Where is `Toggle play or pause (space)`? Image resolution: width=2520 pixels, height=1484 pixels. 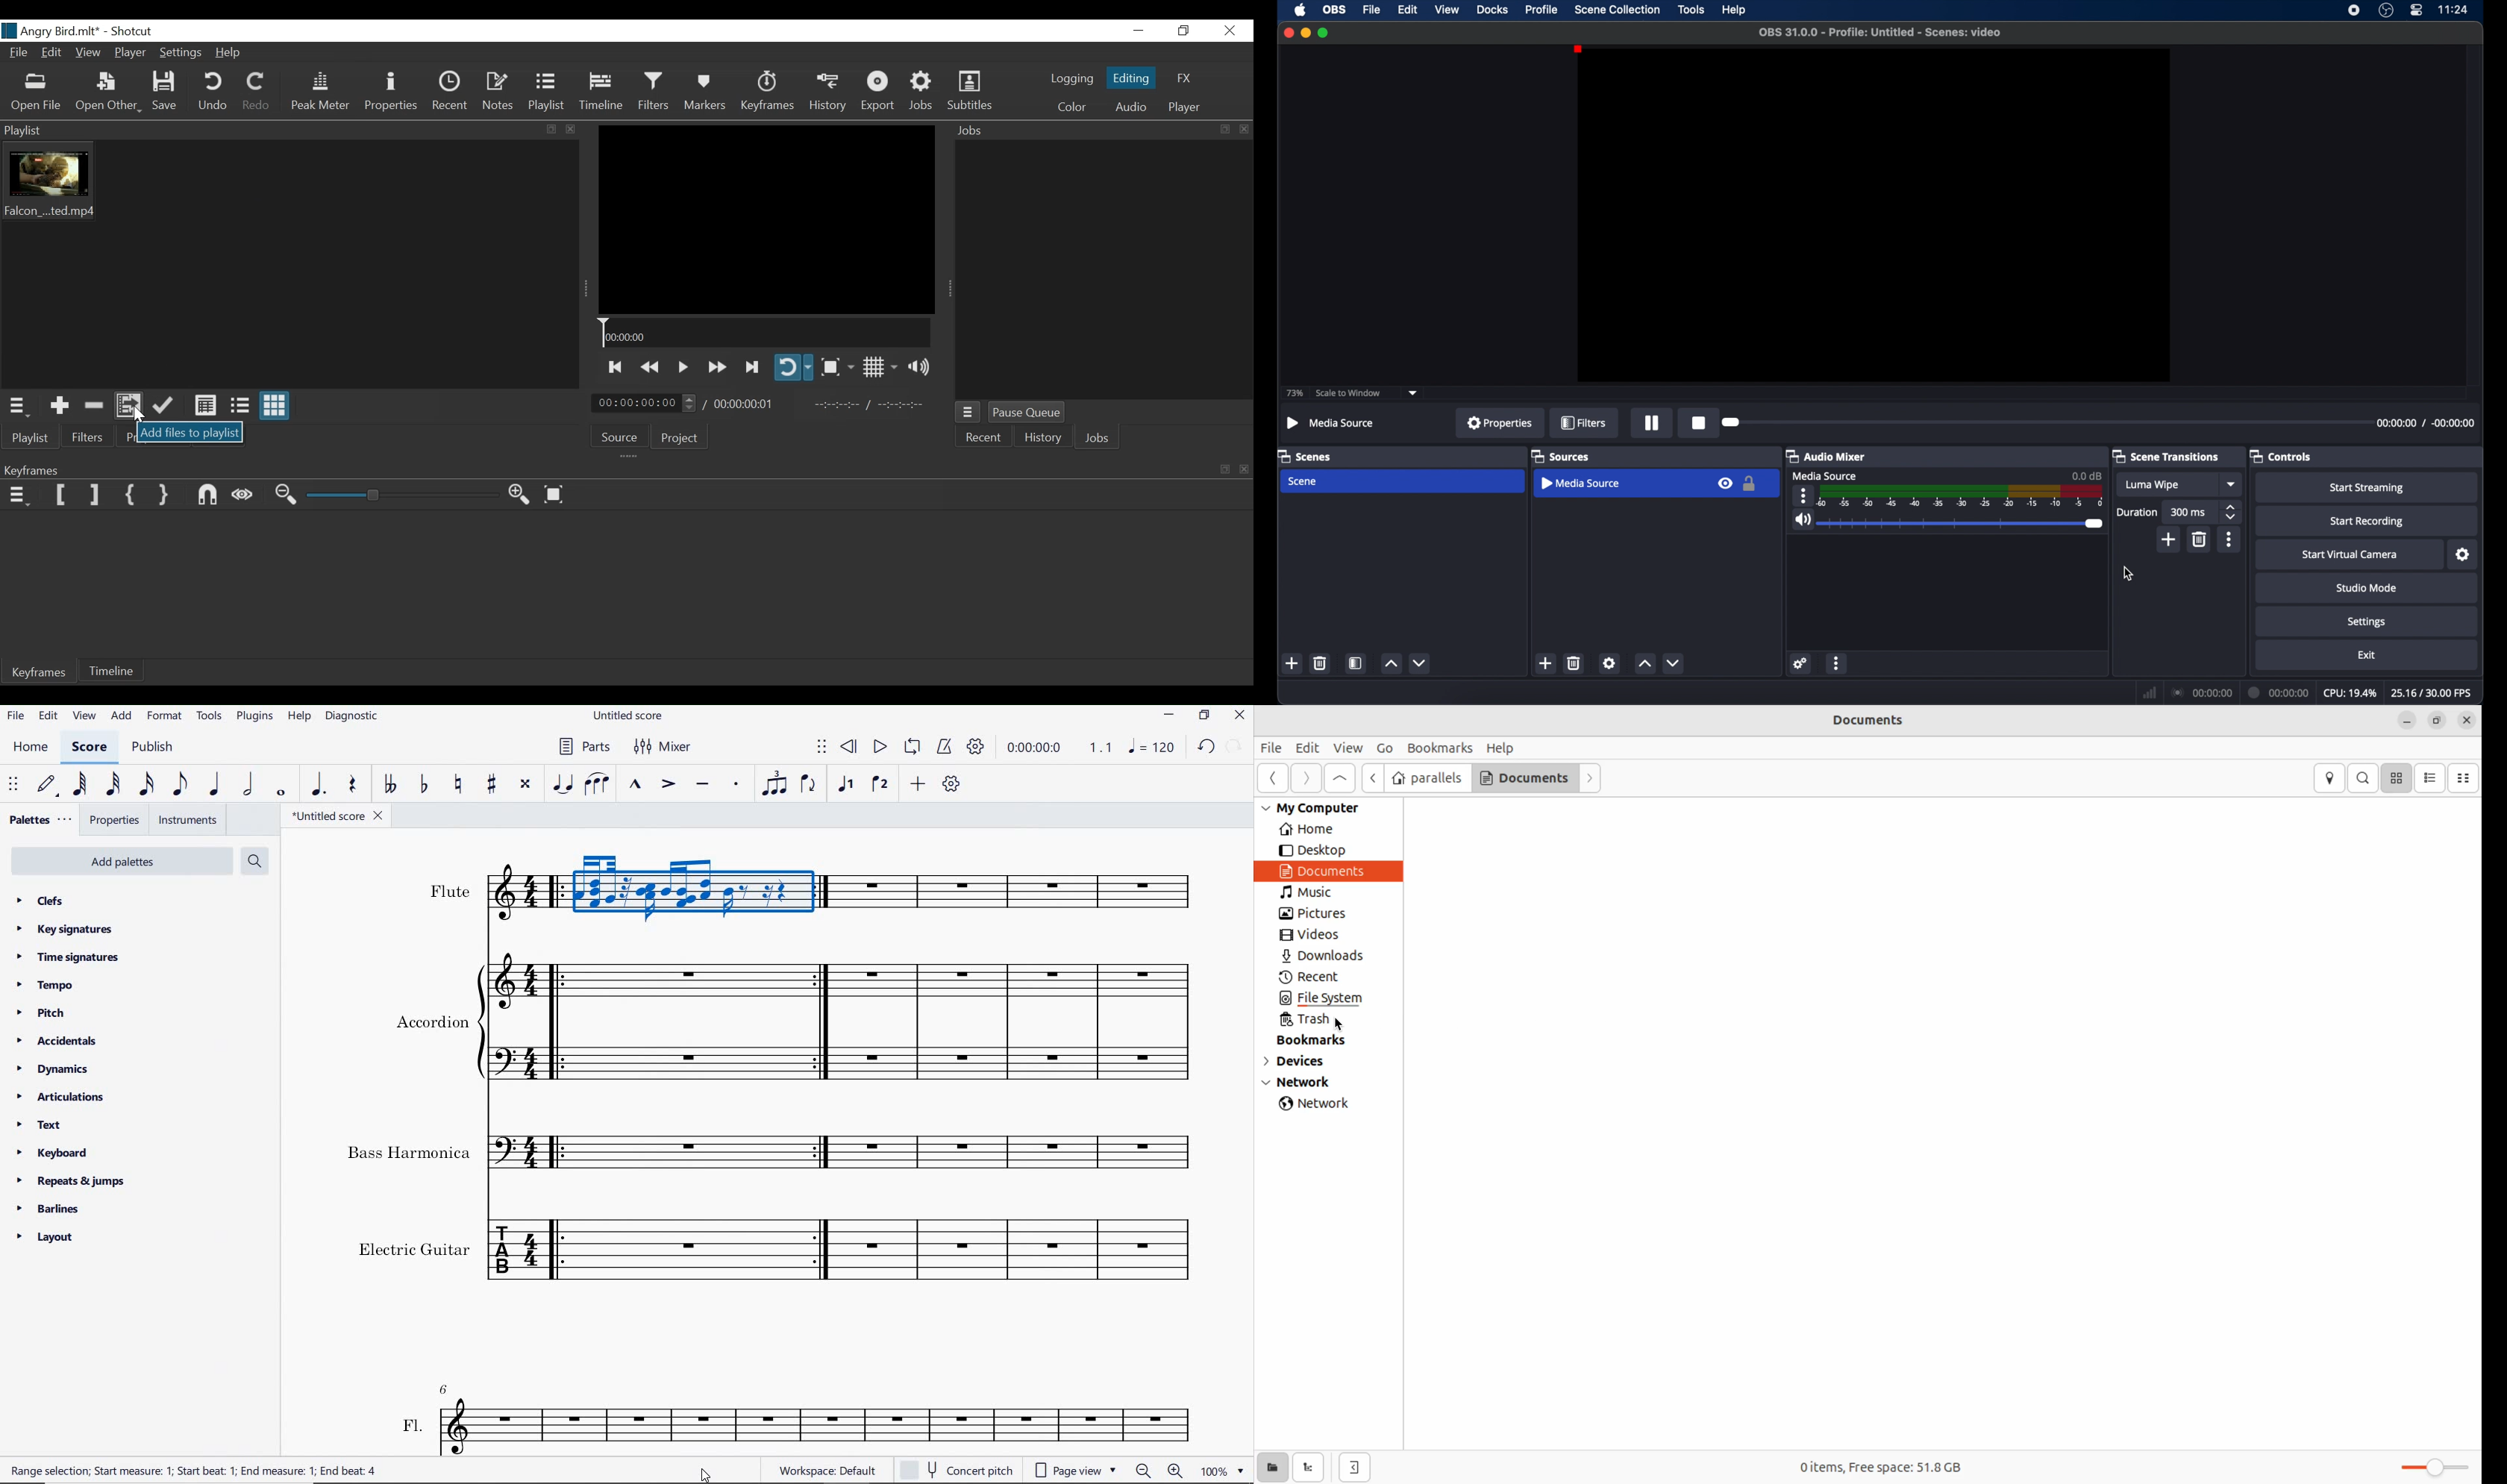
Toggle play or pause (space) is located at coordinates (682, 366).